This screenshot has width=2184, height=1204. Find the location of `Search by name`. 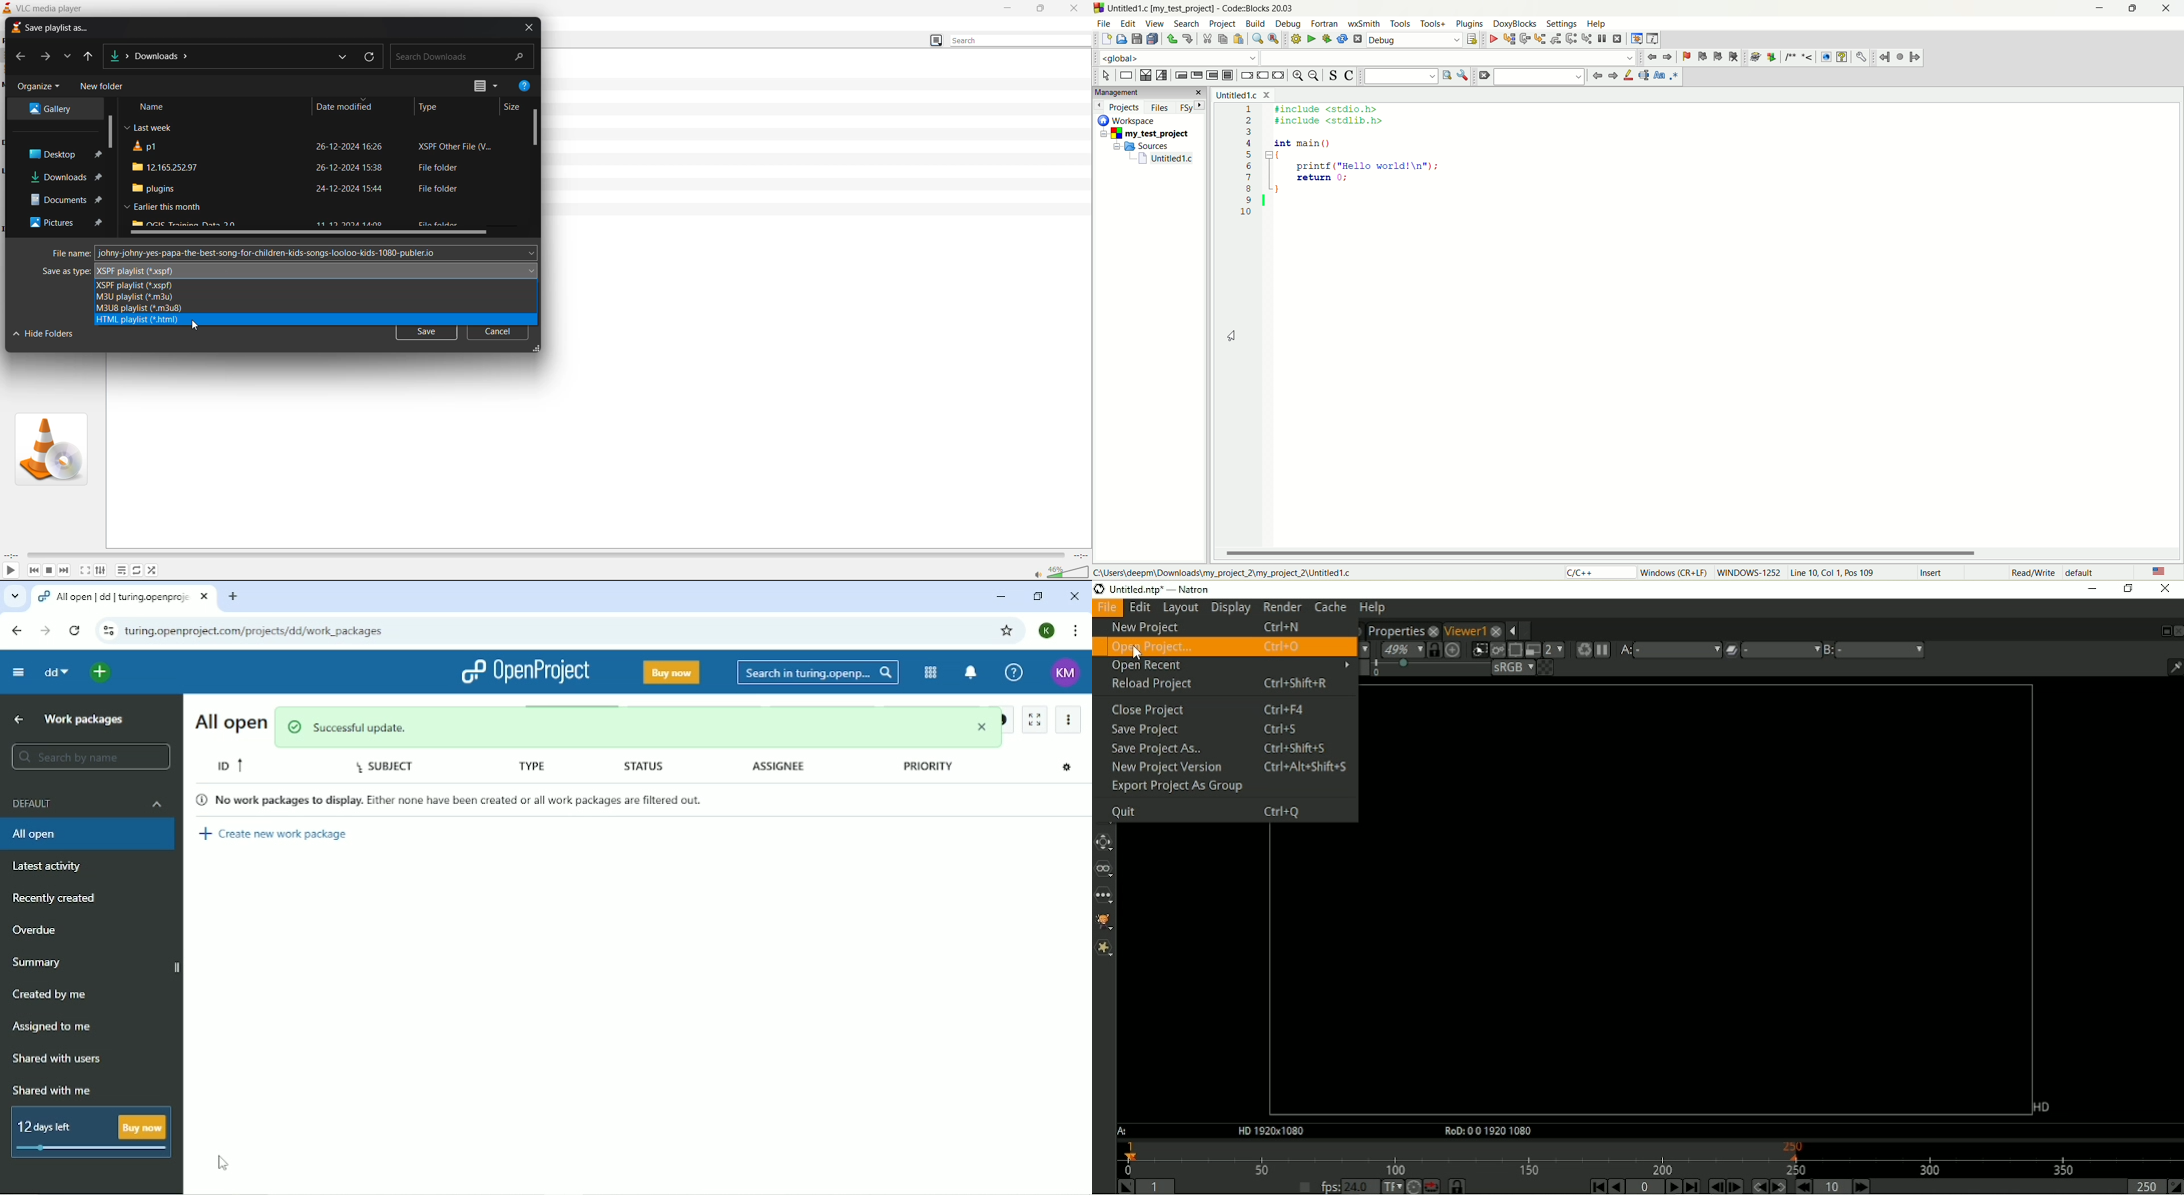

Search by name is located at coordinates (93, 756).